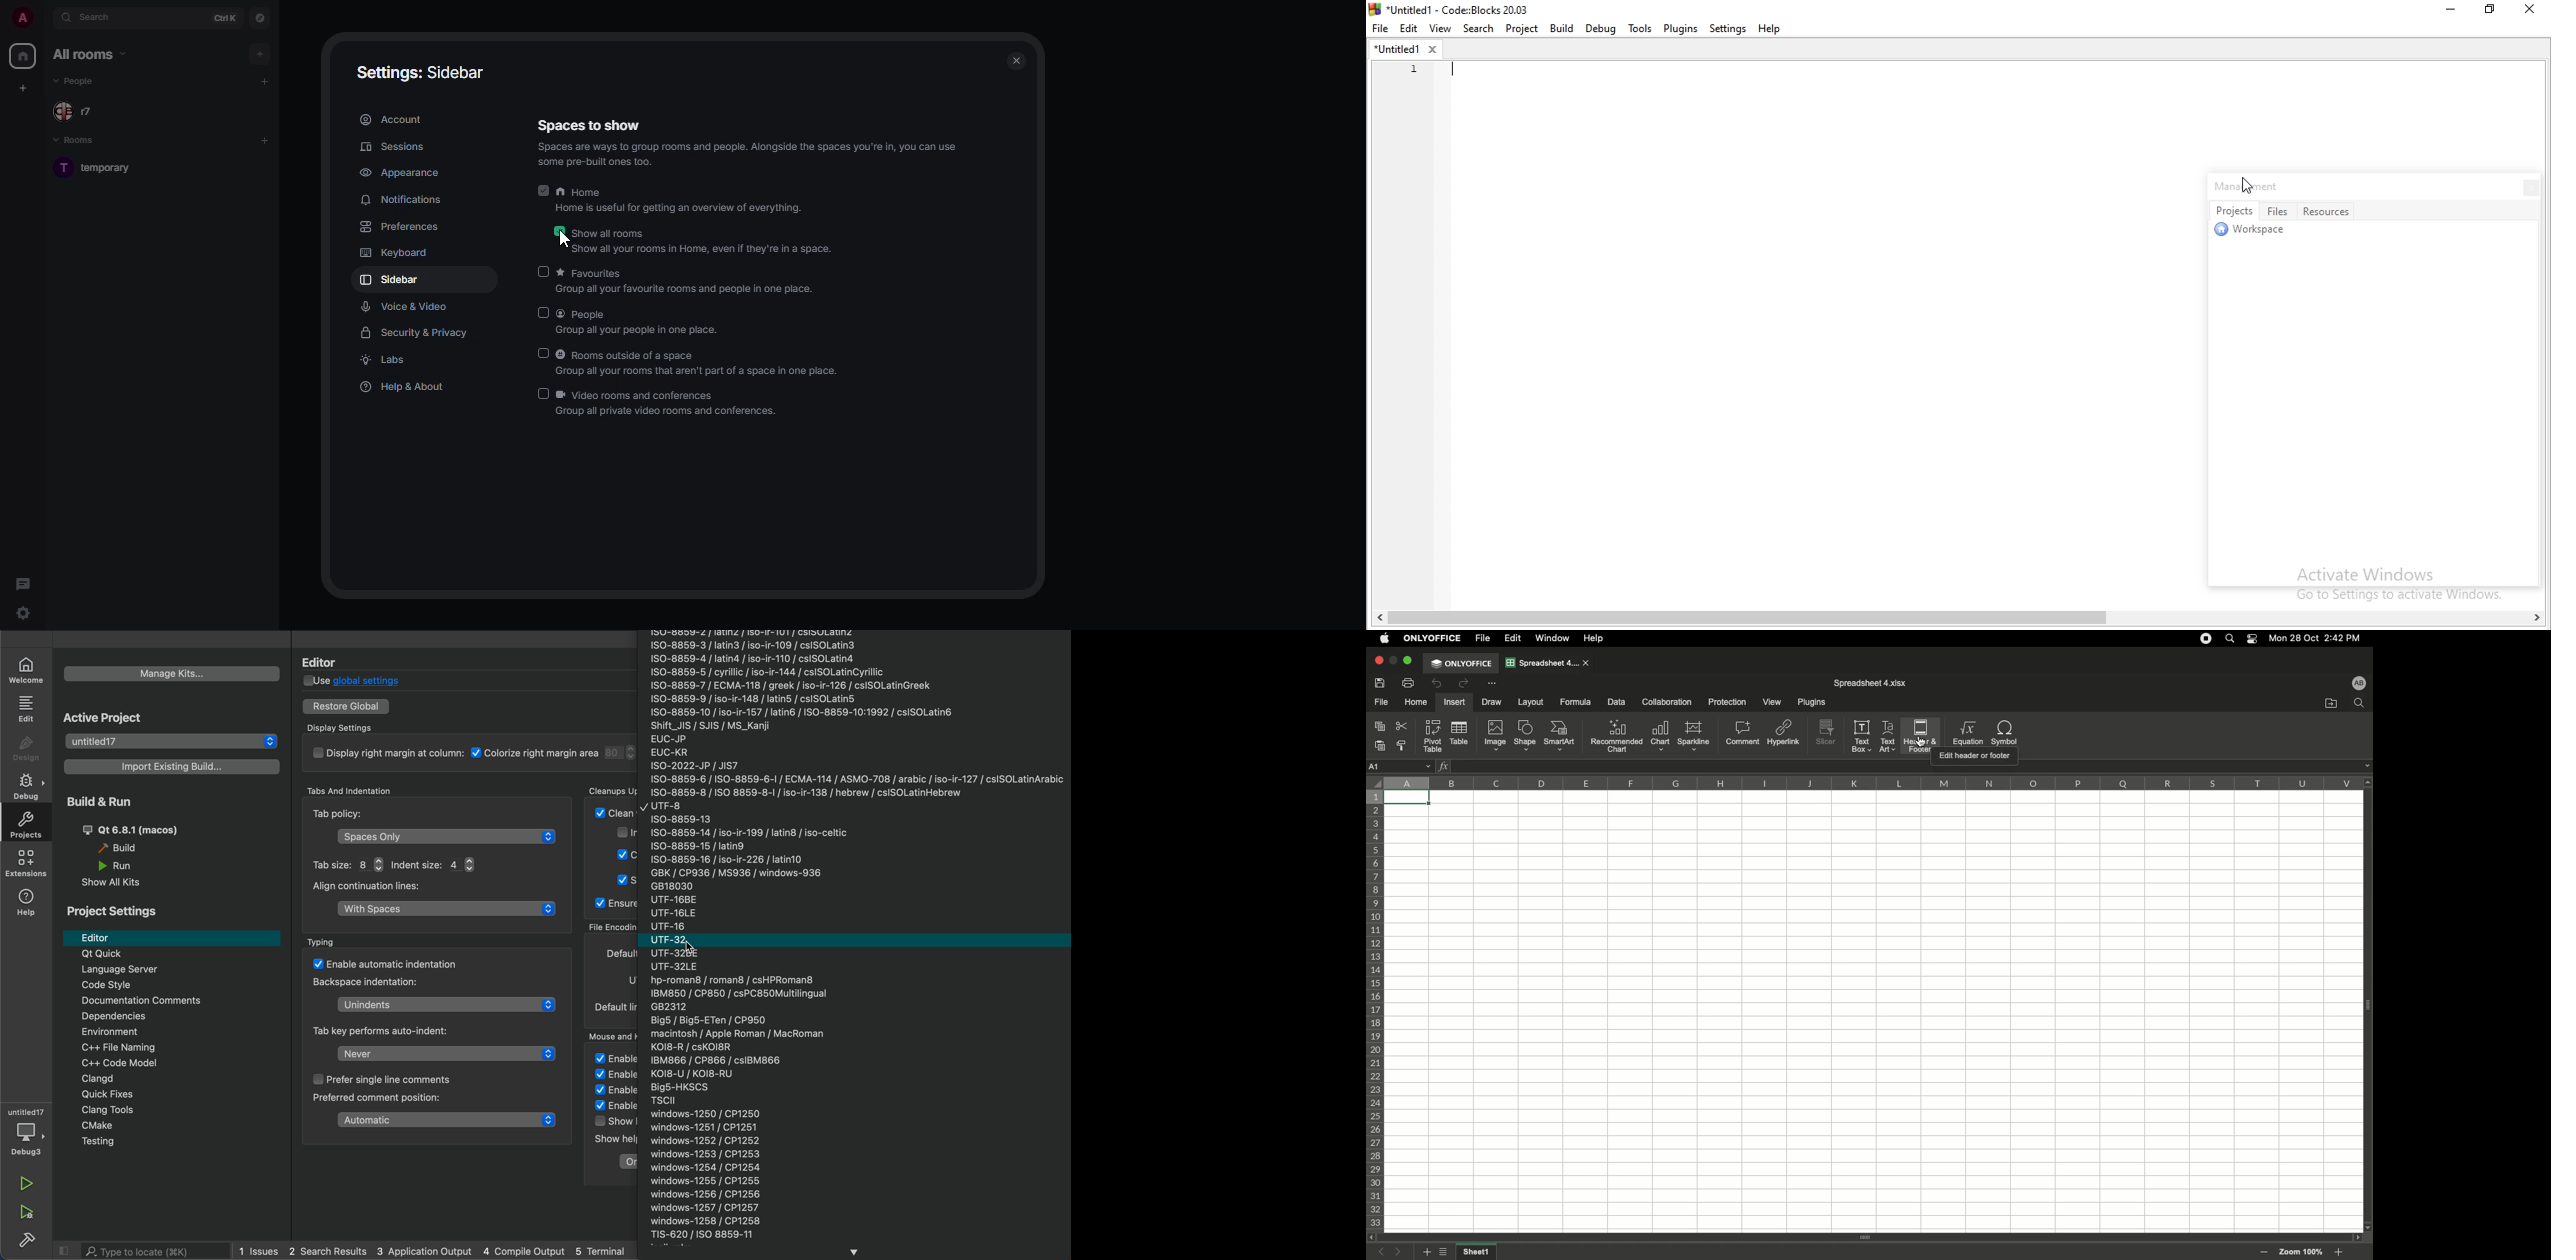 The height and width of the screenshot is (1260, 2576). Describe the element at coordinates (1638, 29) in the screenshot. I see `Tools ` at that location.